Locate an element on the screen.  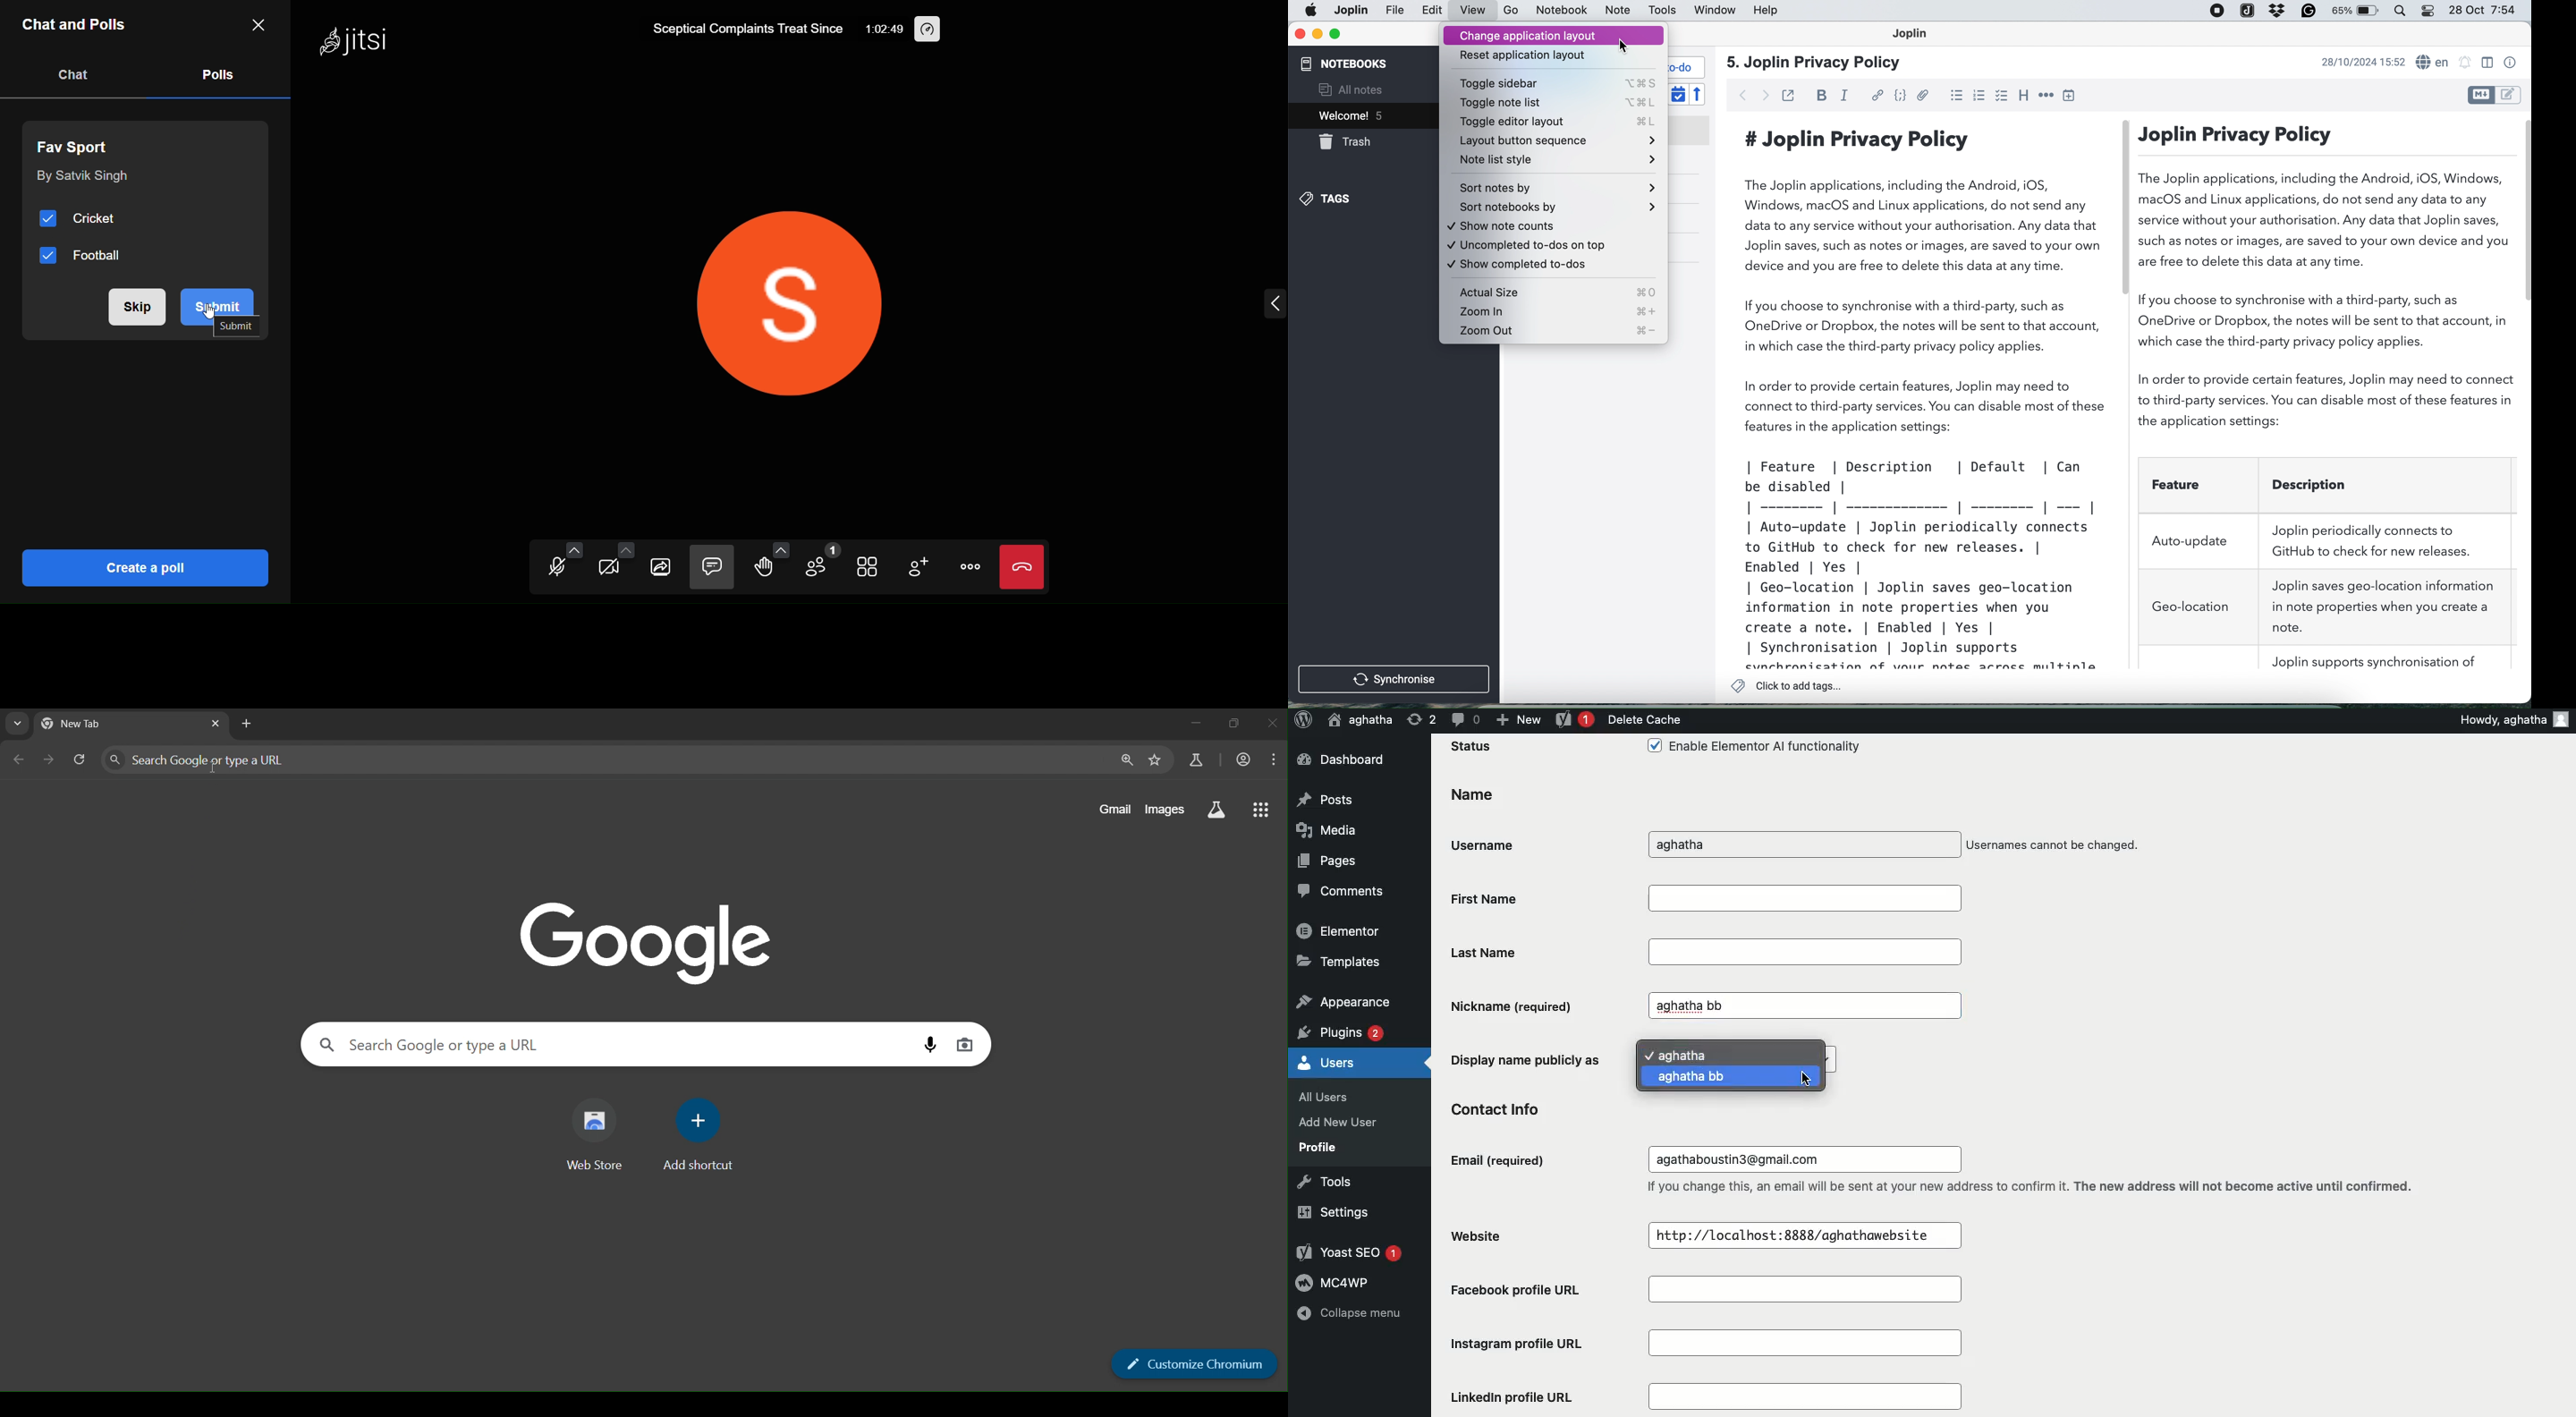
Nickname (required) is located at coordinates (1515, 1005).